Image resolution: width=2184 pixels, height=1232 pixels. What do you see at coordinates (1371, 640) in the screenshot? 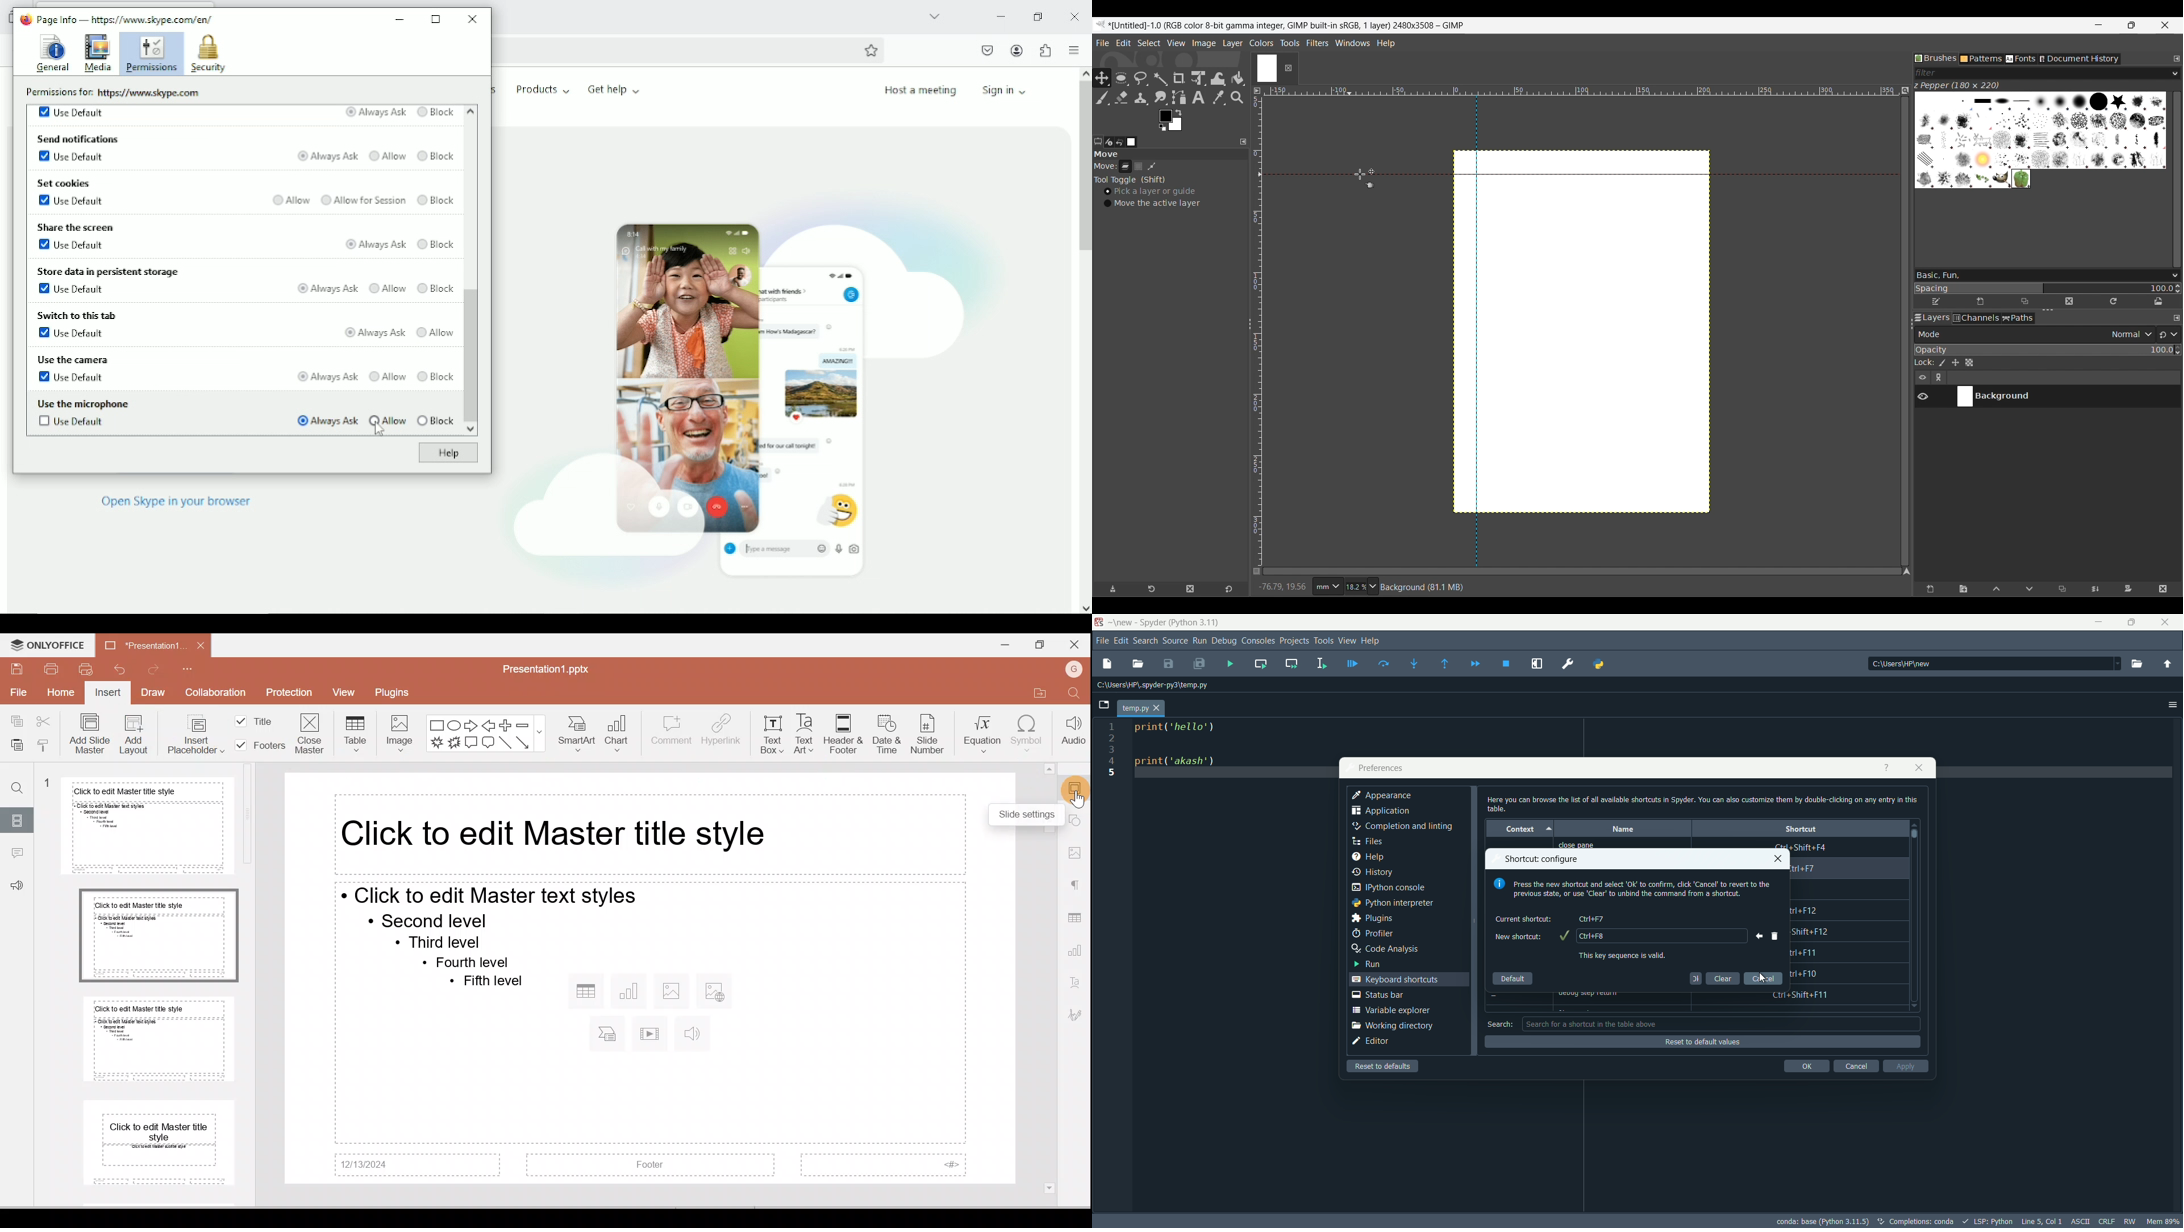
I see `help menu` at bounding box center [1371, 640].